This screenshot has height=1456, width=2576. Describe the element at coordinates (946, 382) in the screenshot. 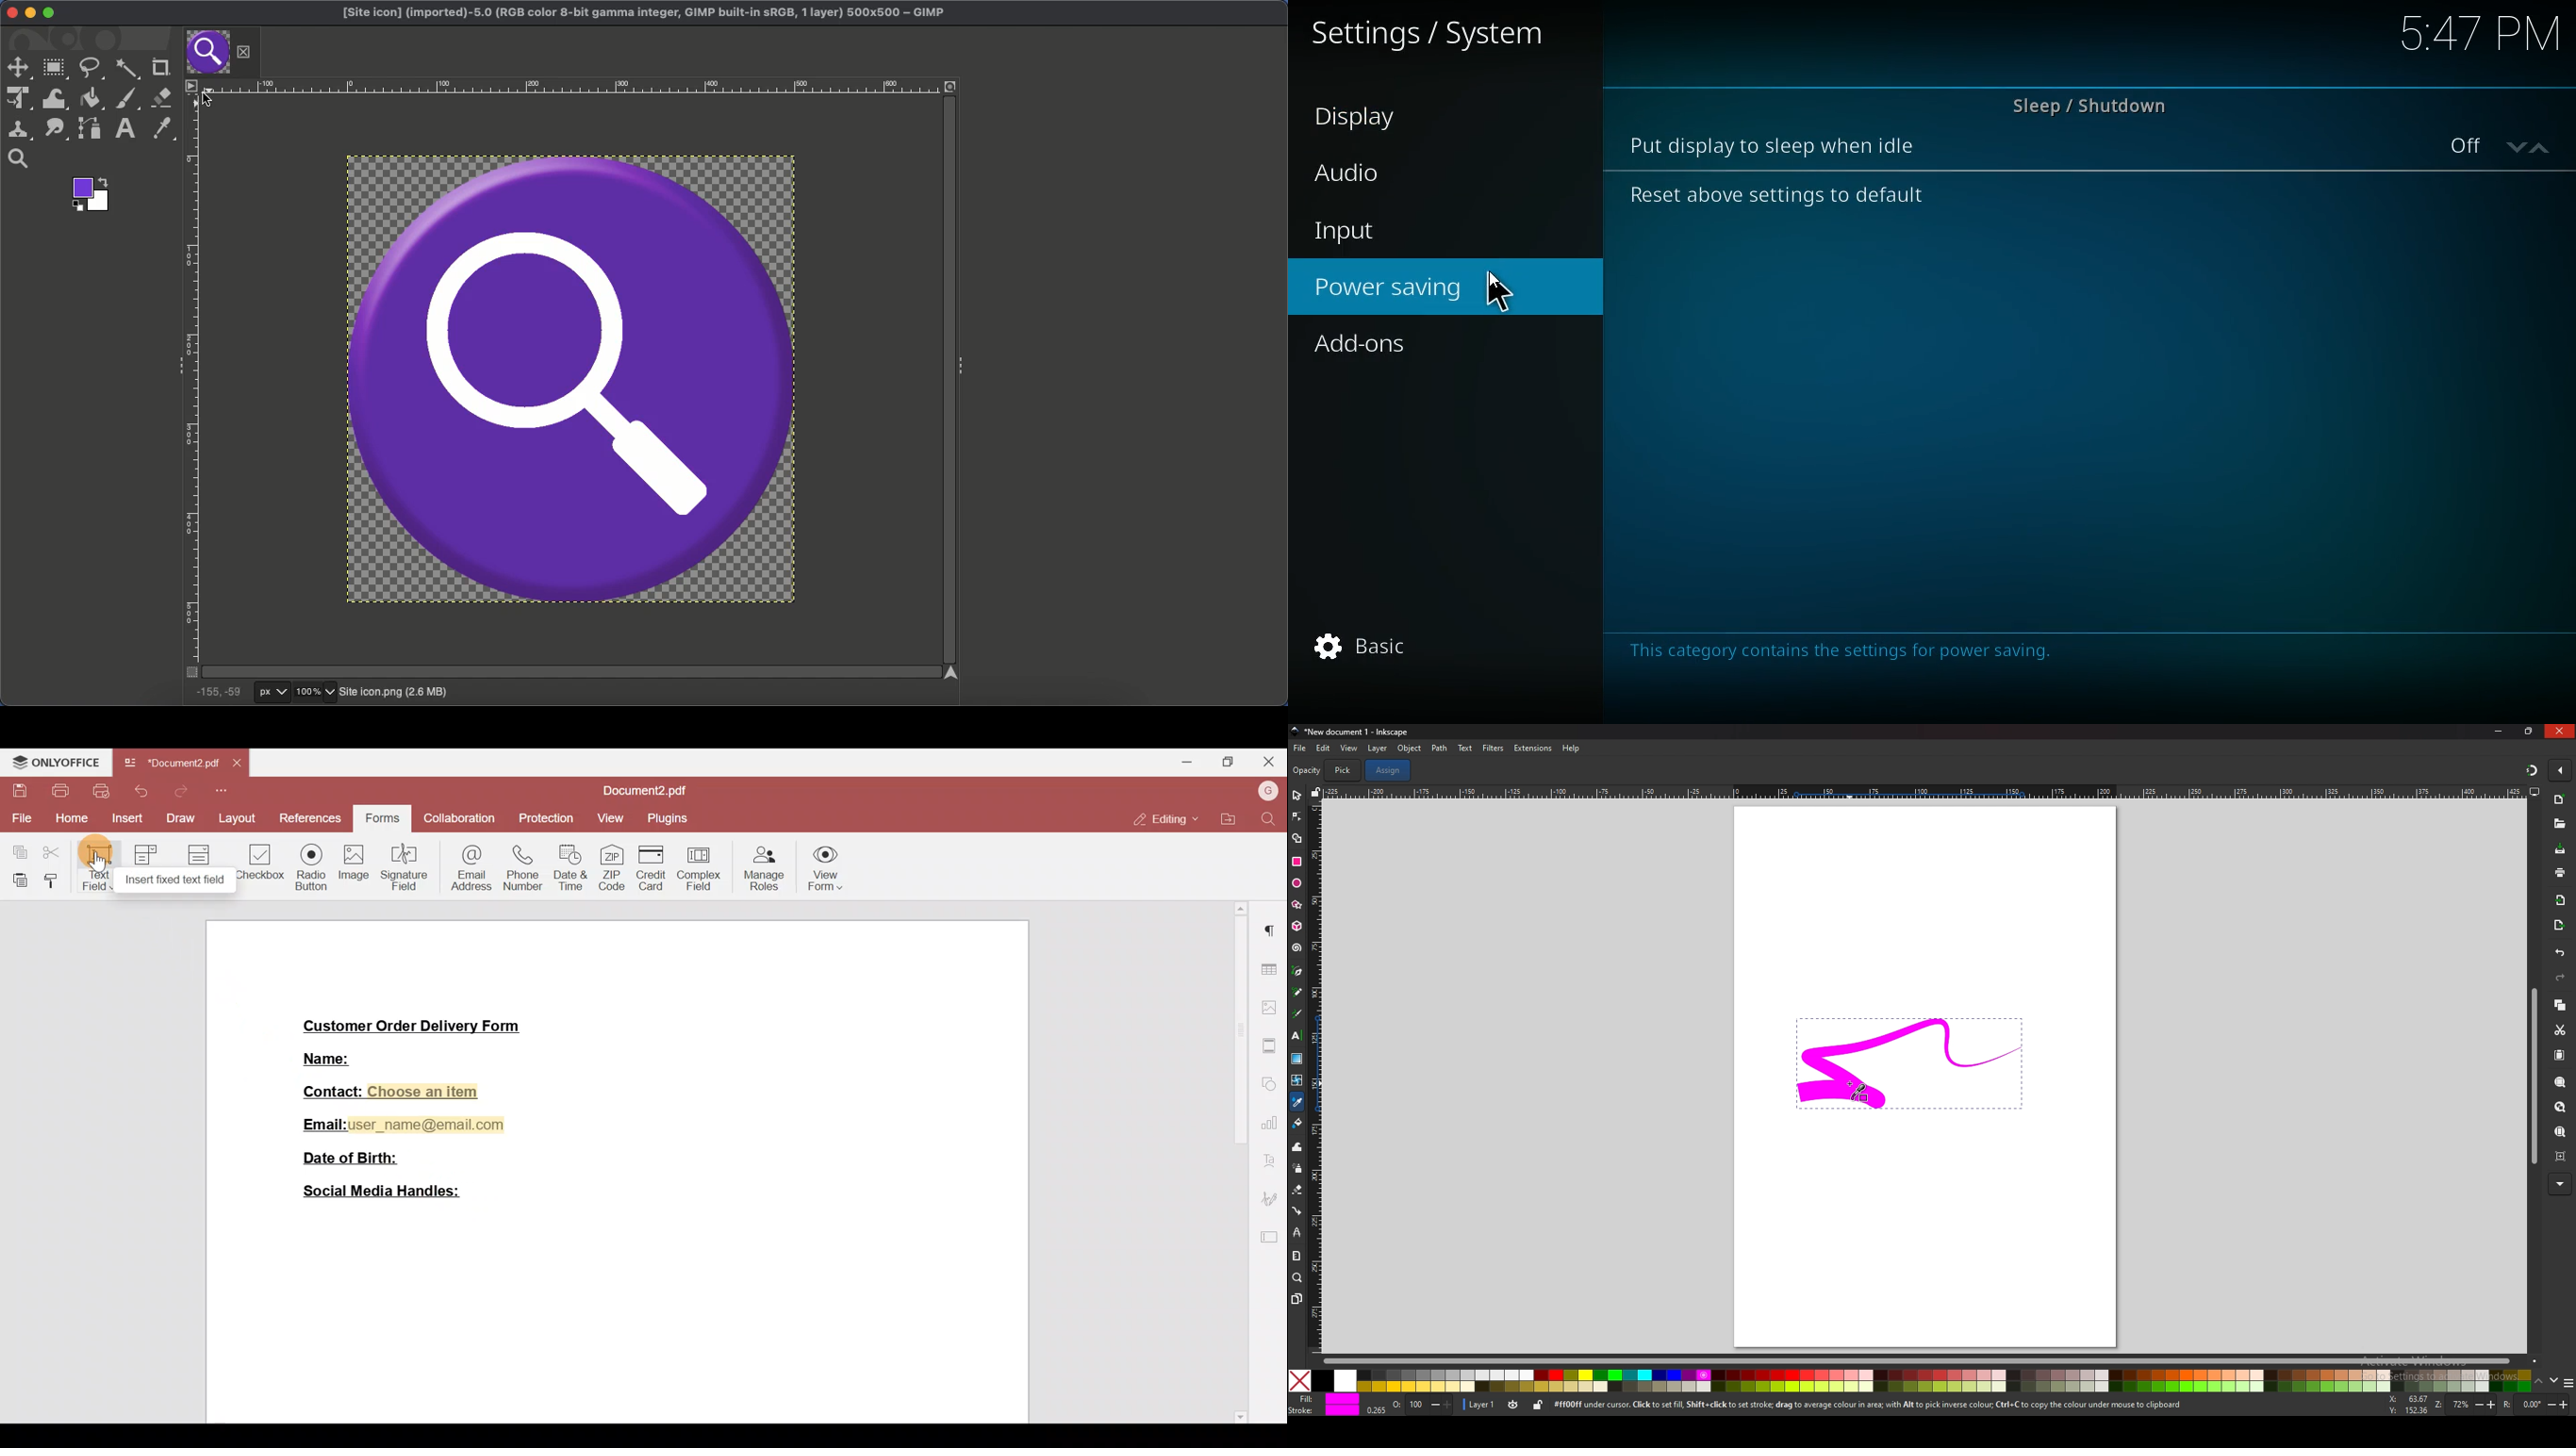

I see `Scroll` at that location.